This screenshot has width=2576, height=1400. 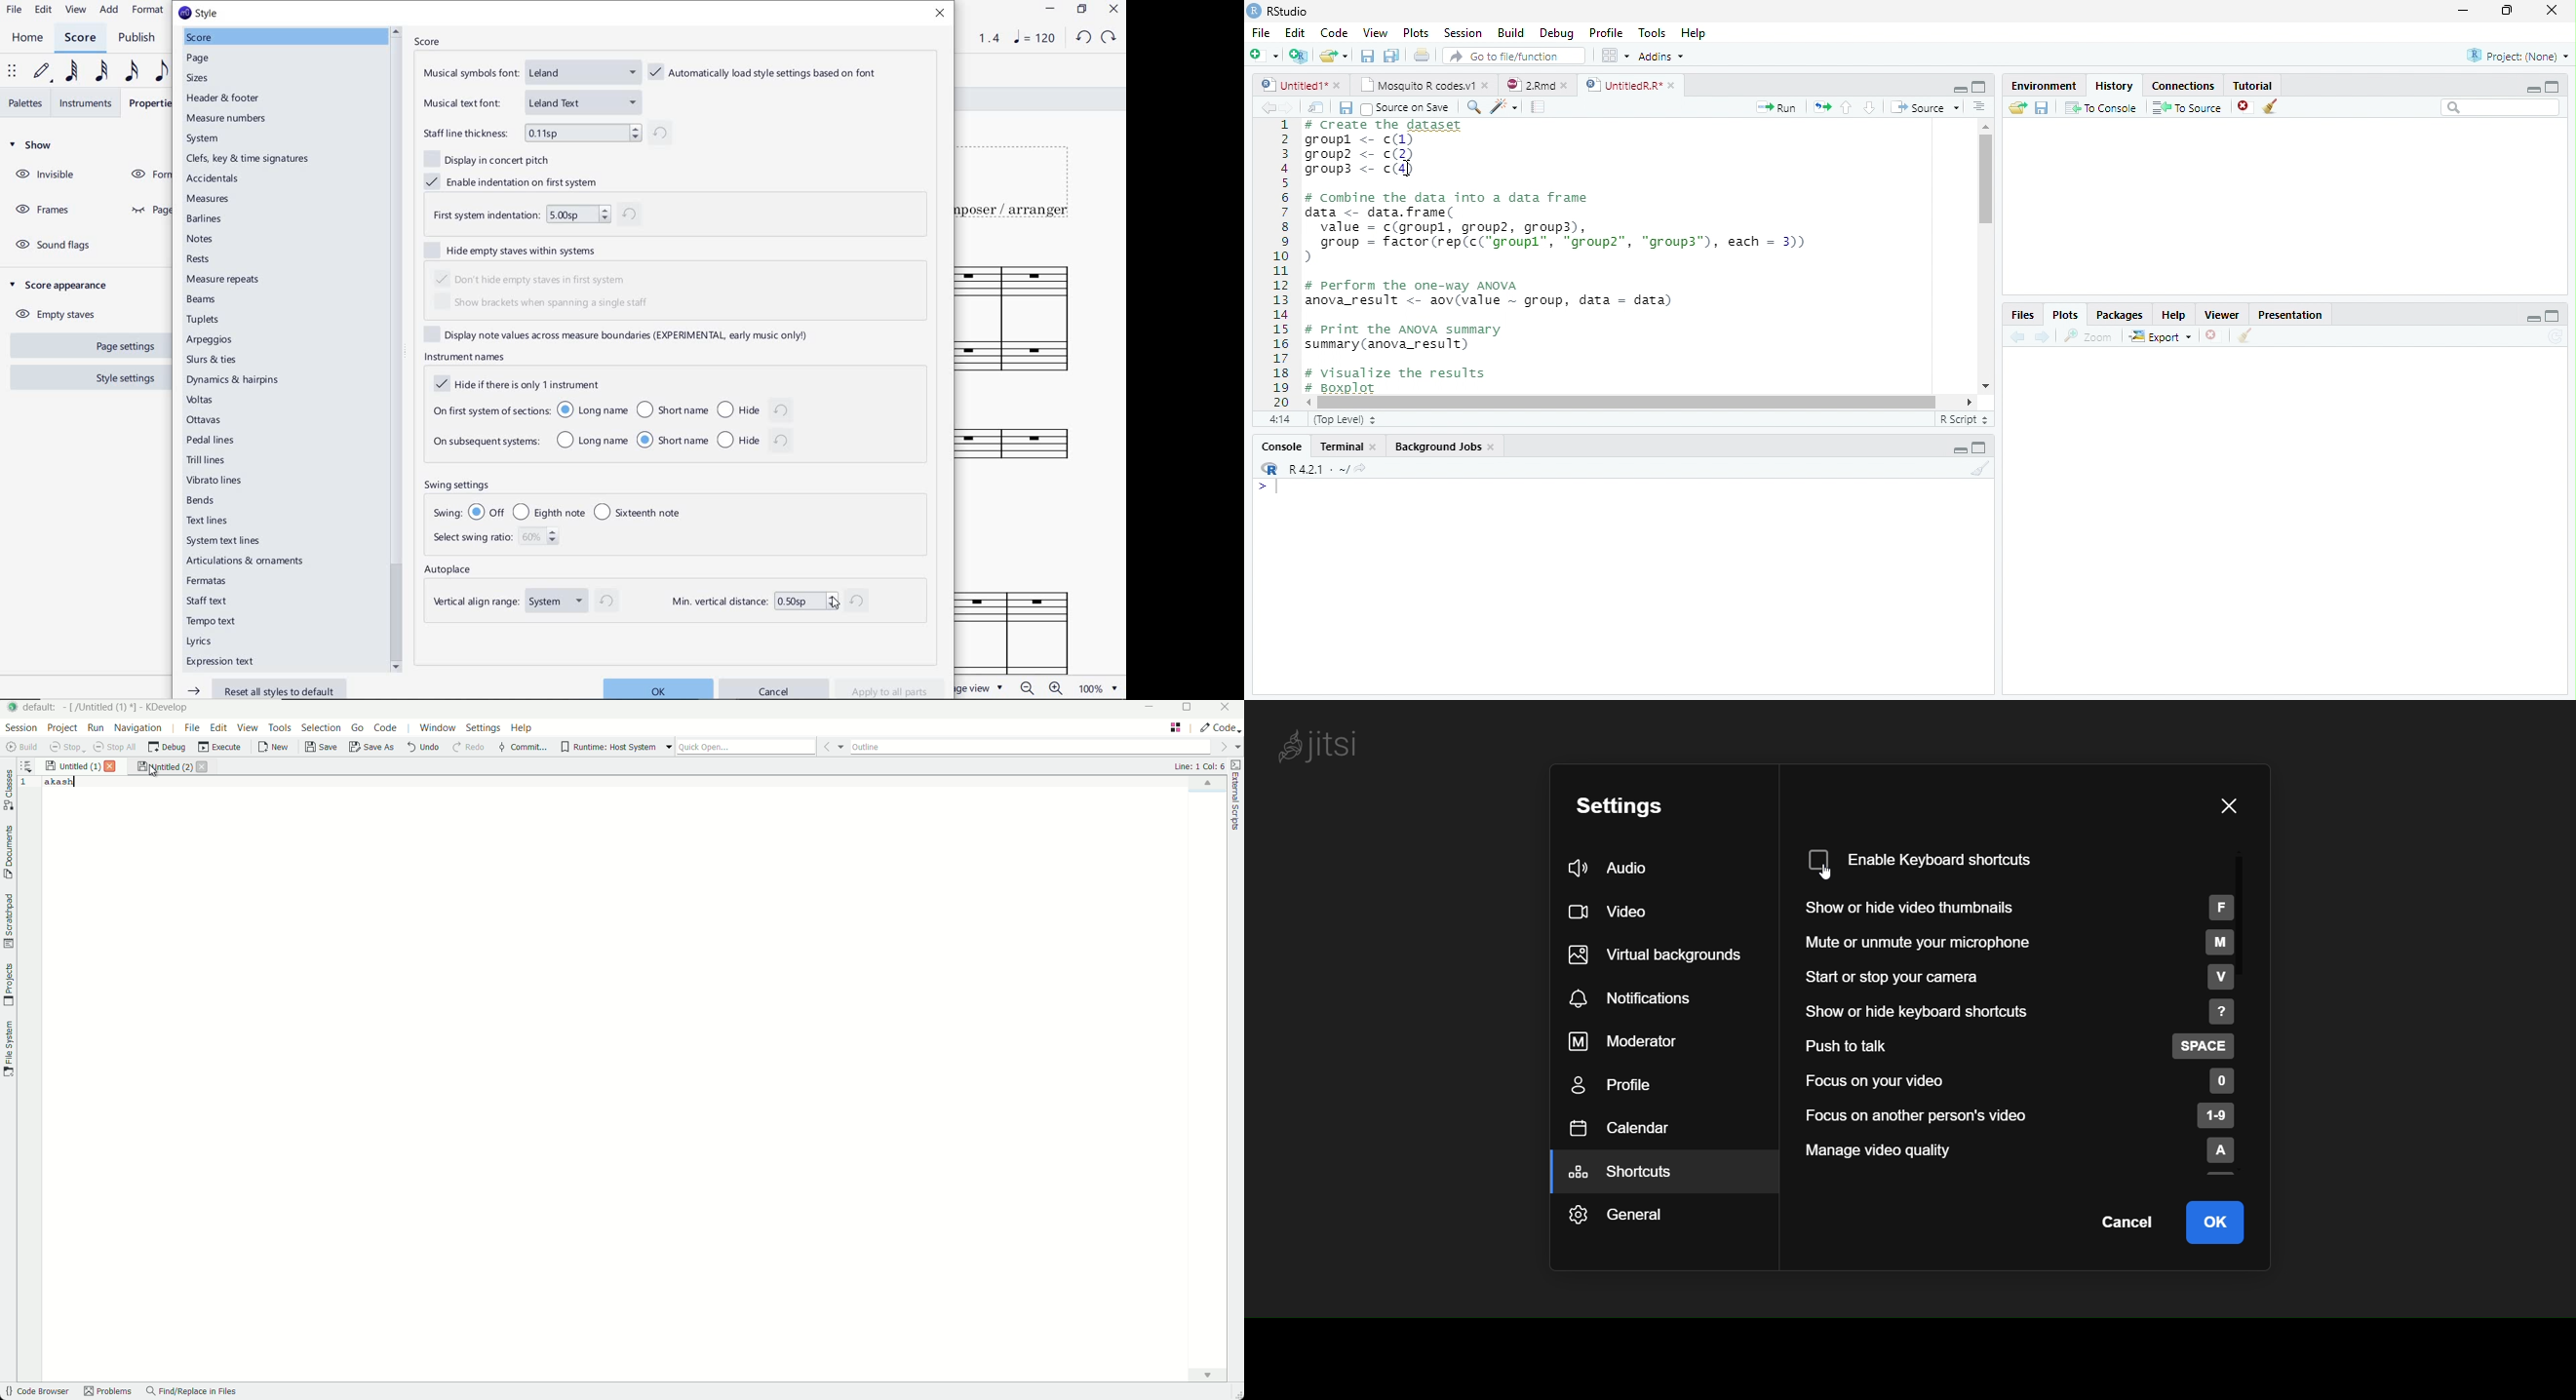 What do you see at coordinates (272, 749) in the screenshot?
I see `new` at bounding box center [272, 749].